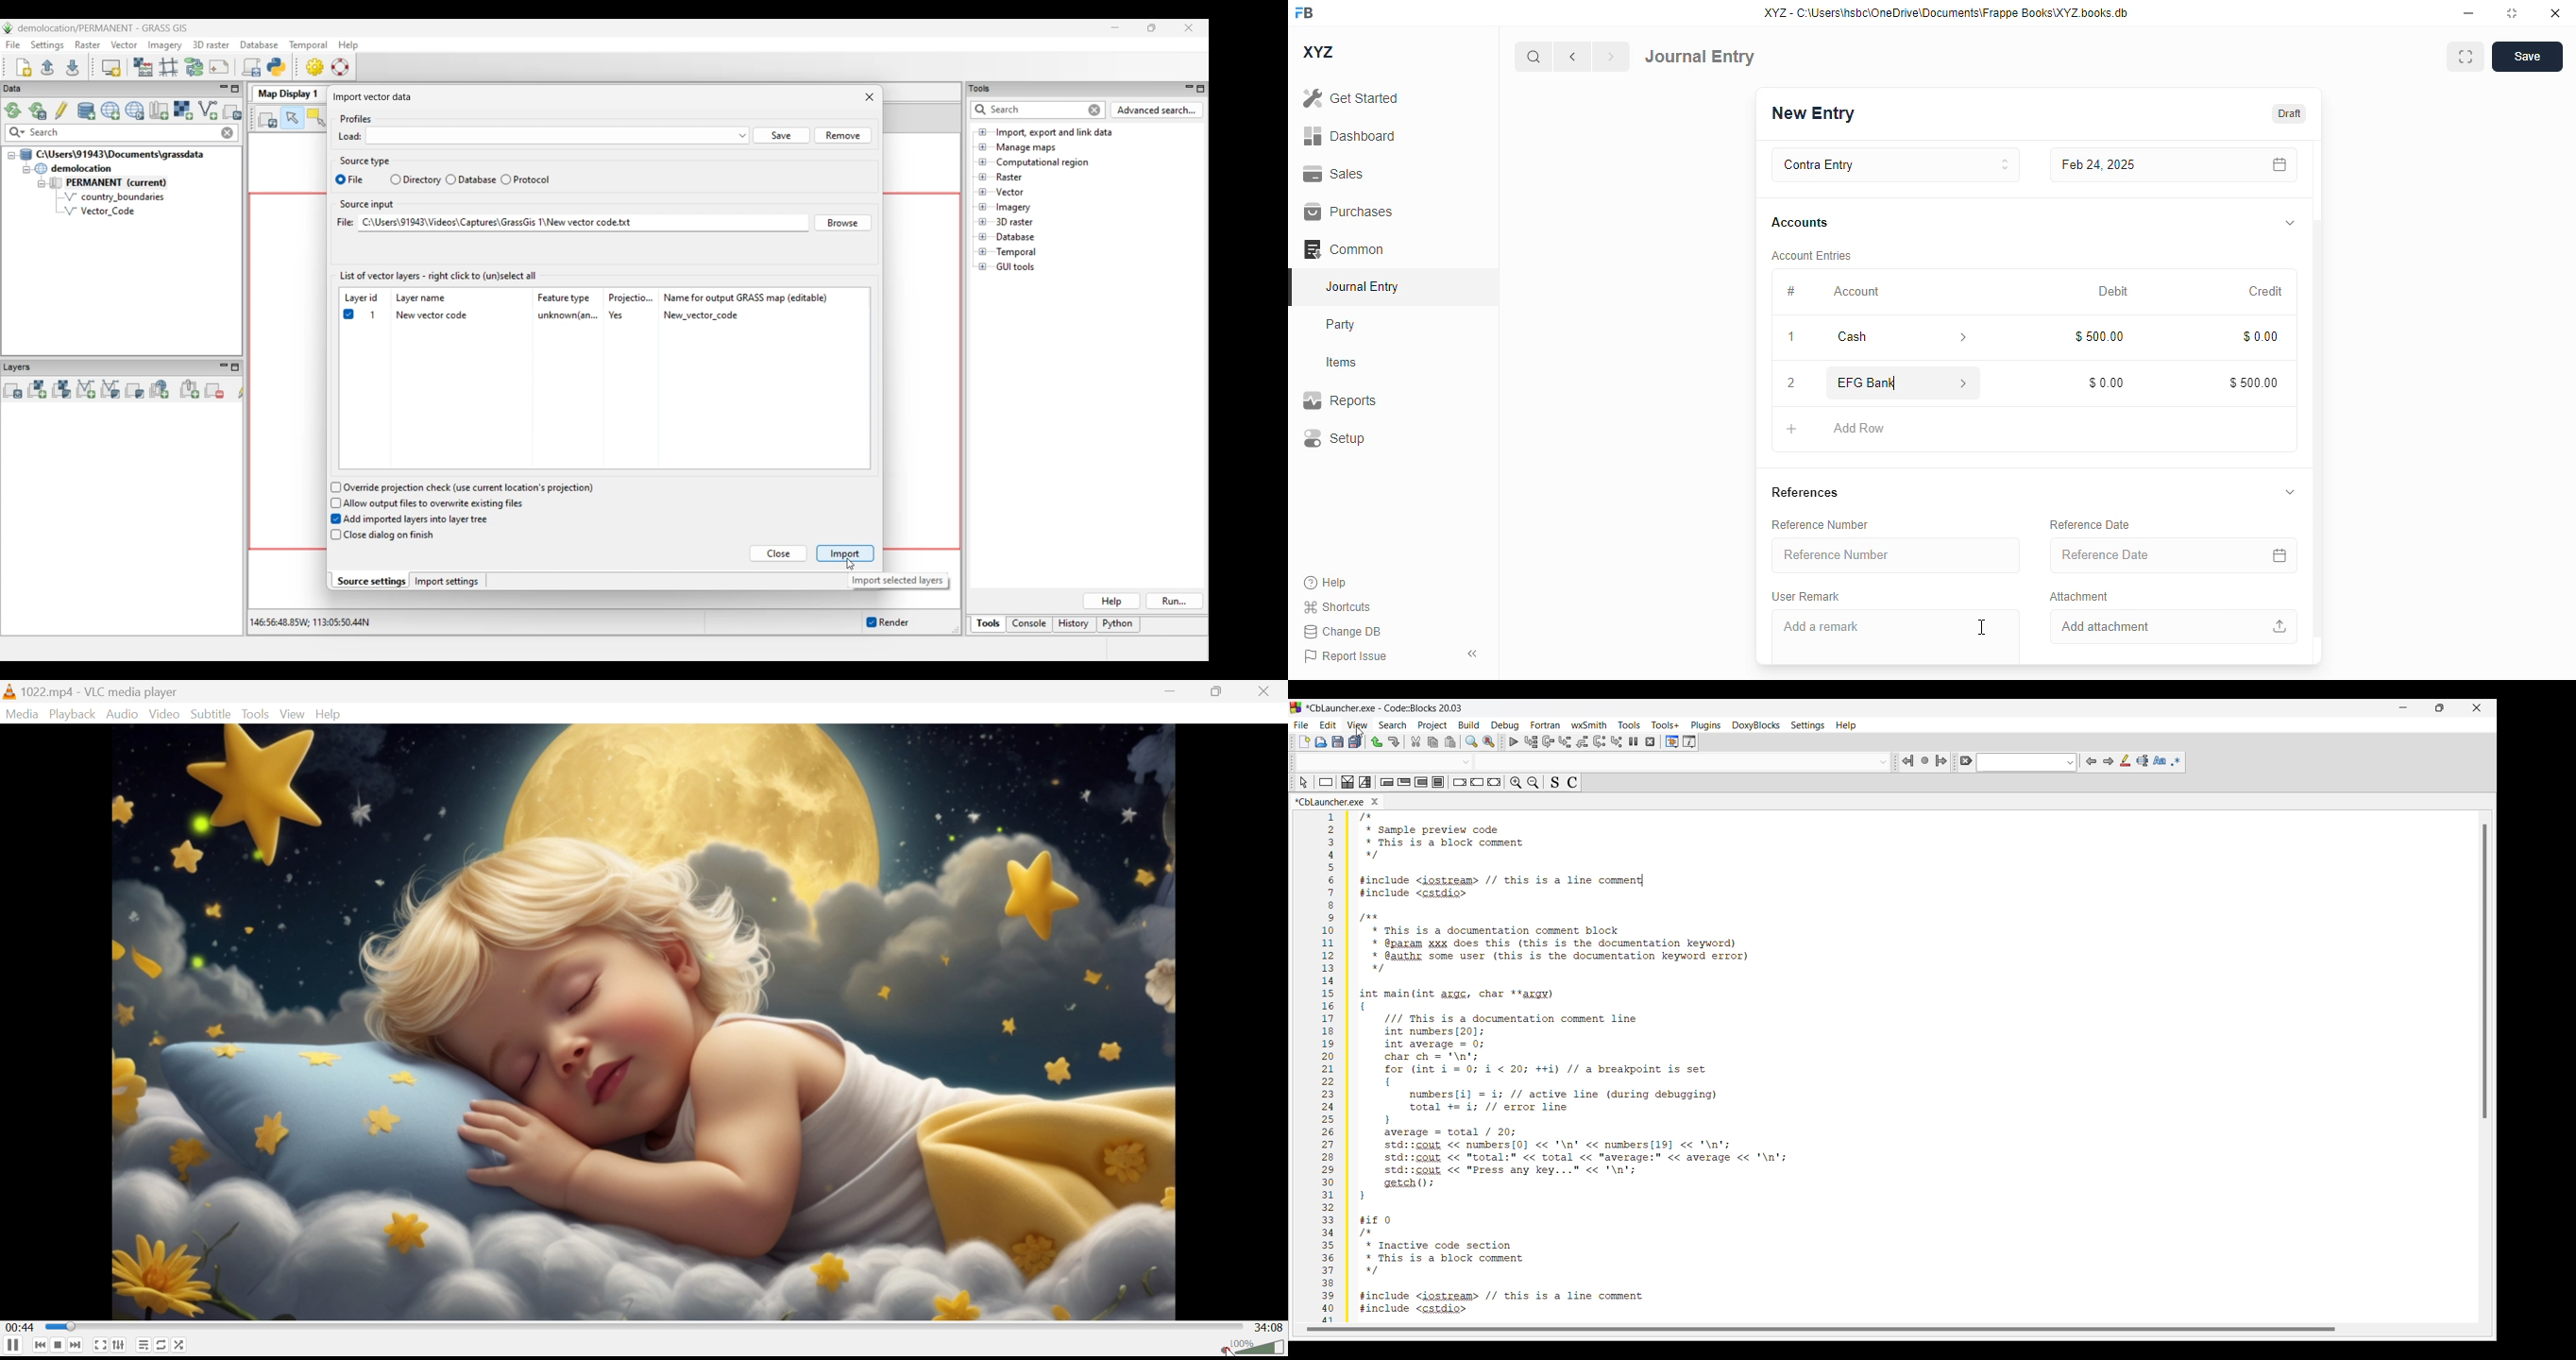 The width and height of the screenshot is (2576, 1372). Describe the element at coordinates (2098, 336) in the screenshot. I see `$500.00 ` at that location.